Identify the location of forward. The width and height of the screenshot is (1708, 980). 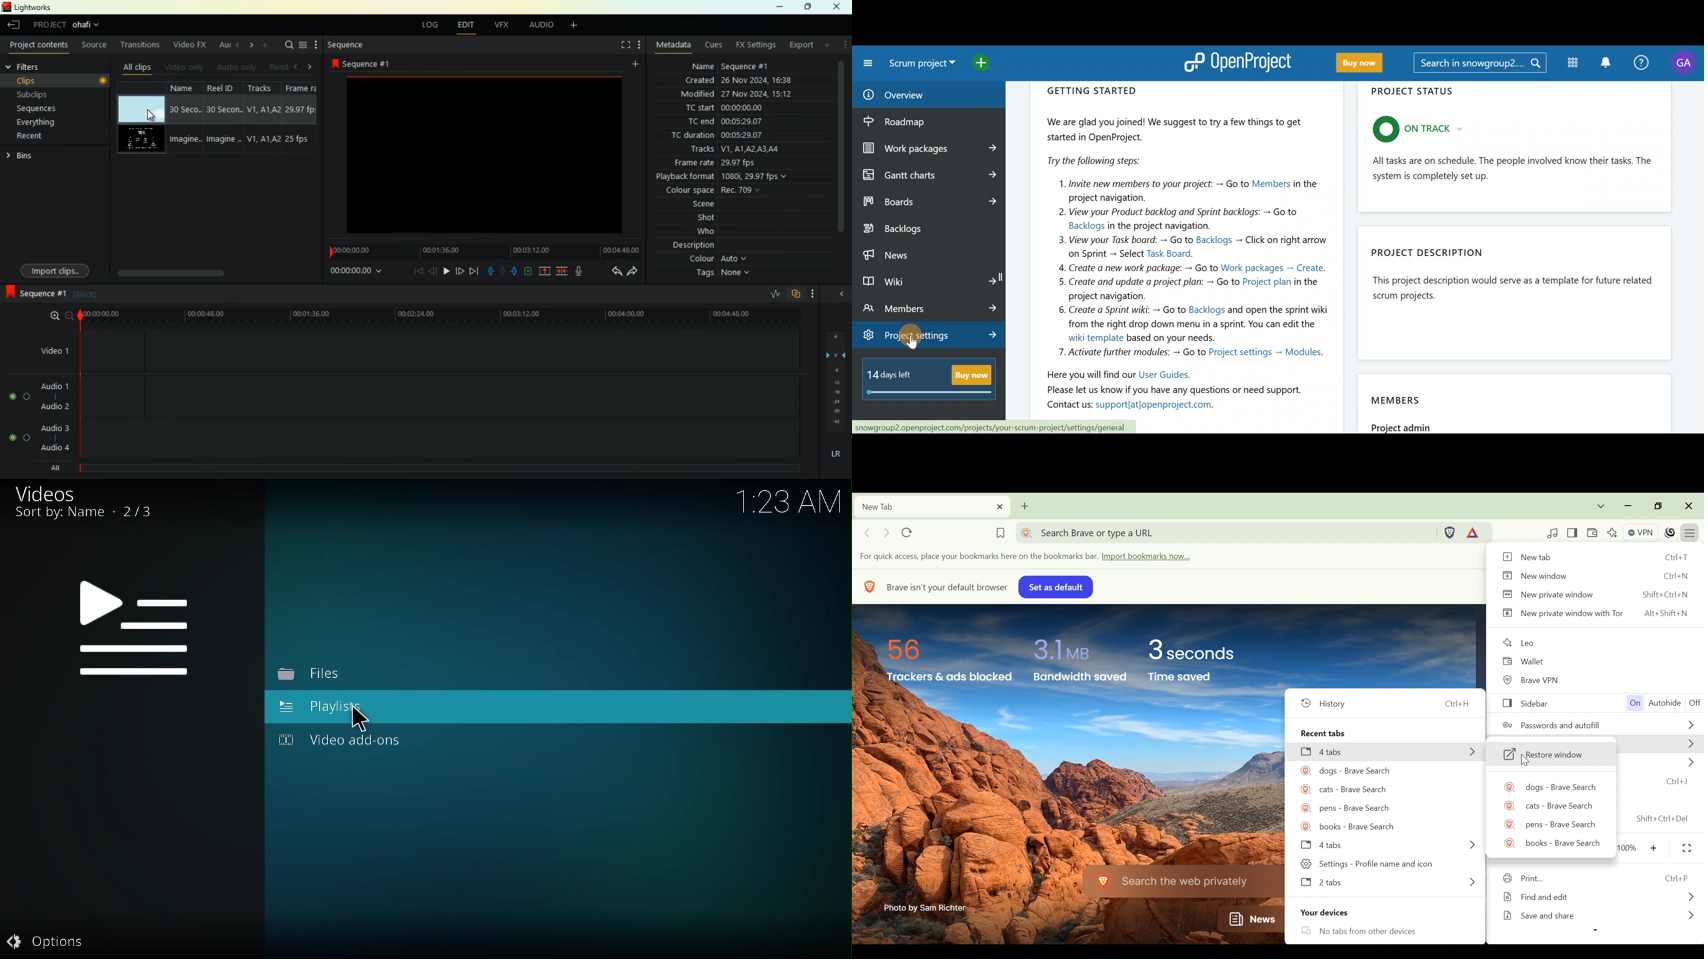
(635, 272).